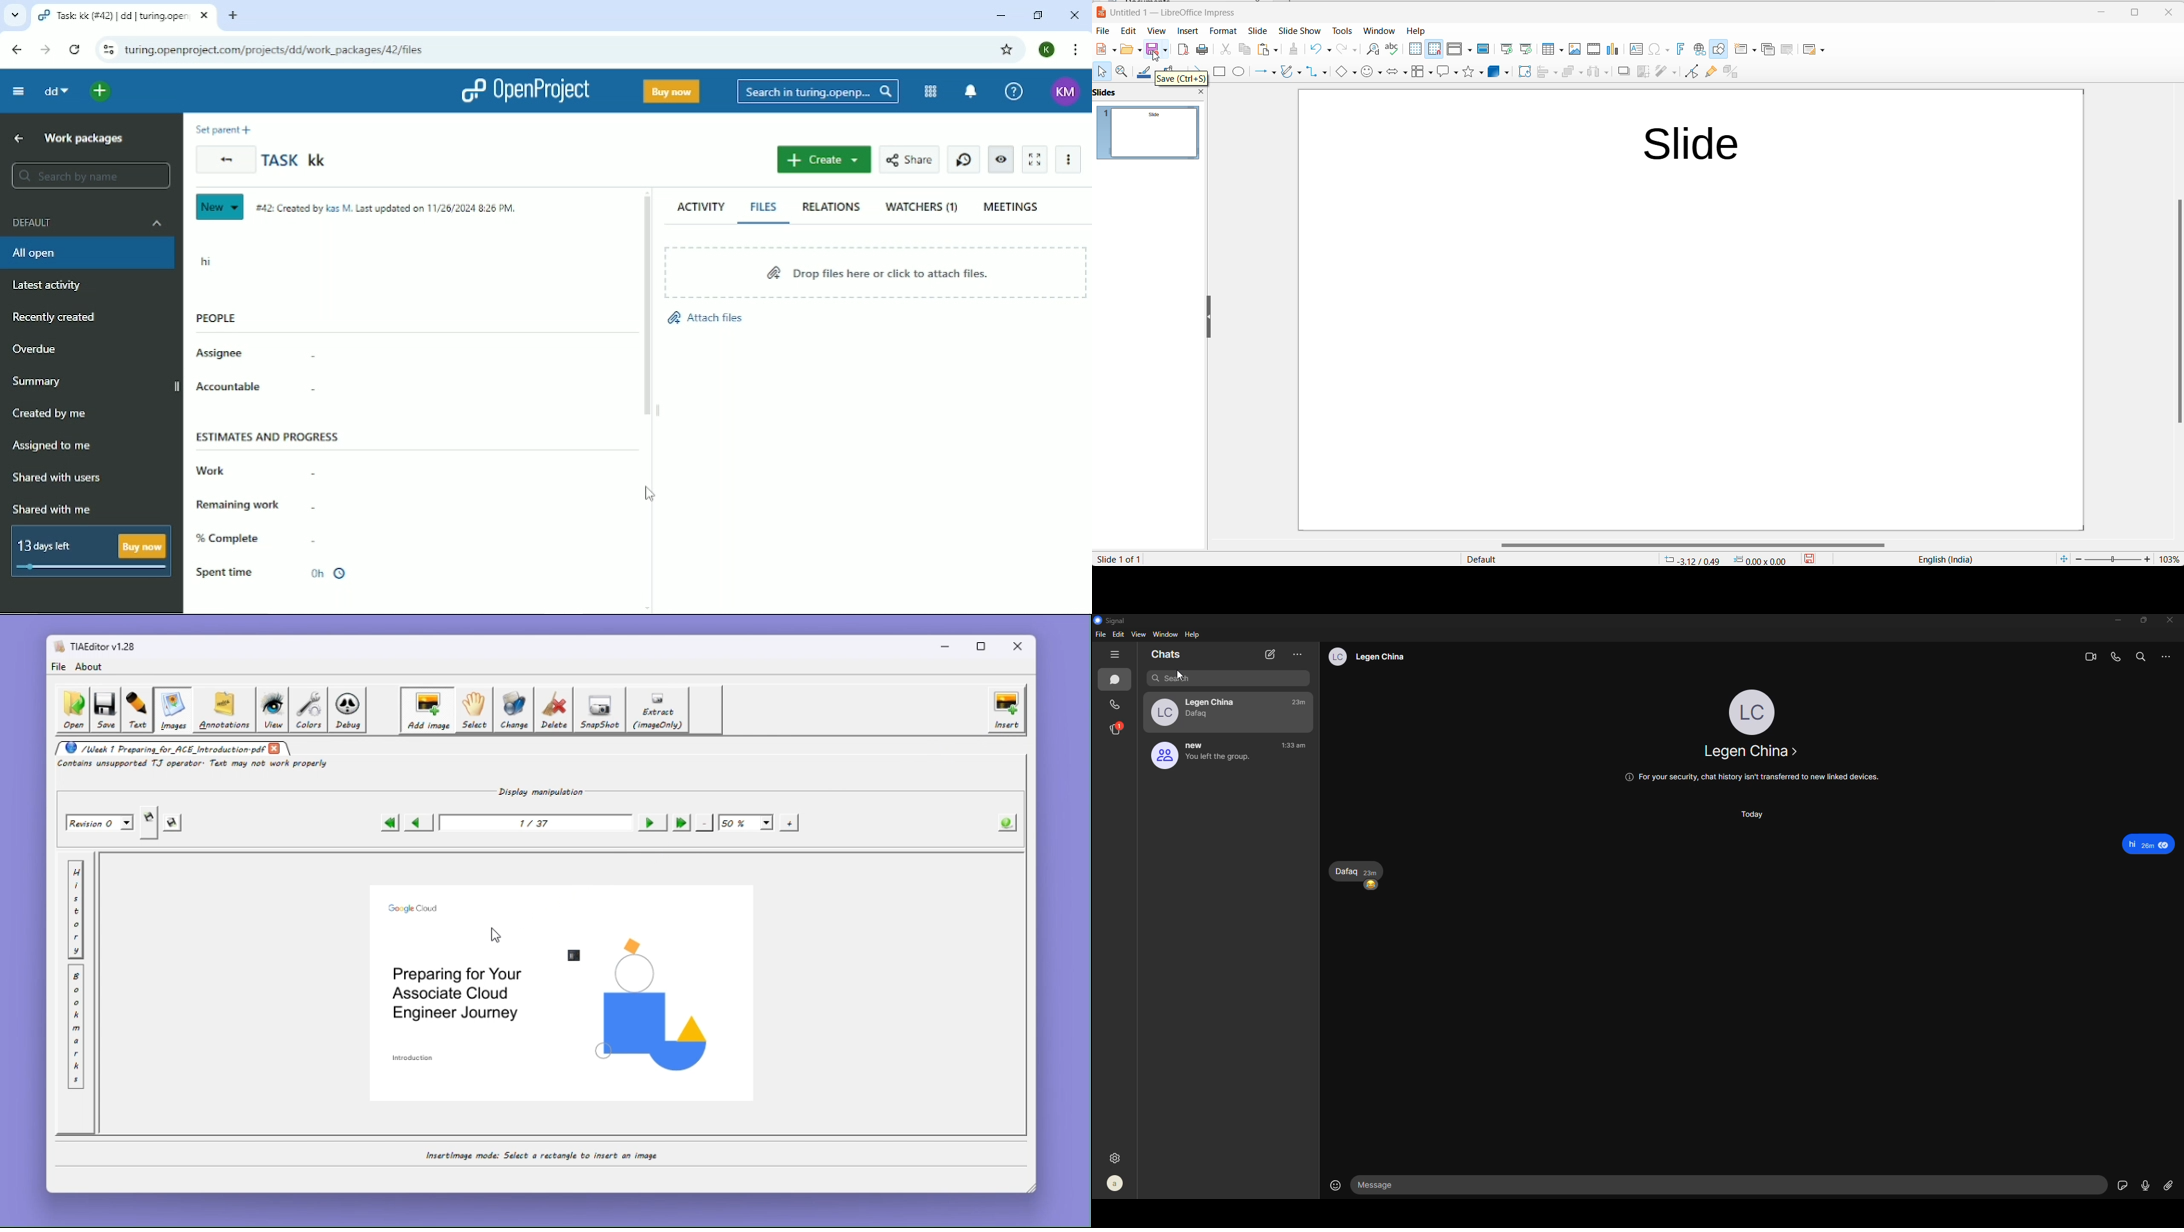  What do you see at coordinates (1625, 73) in the screenshot?
I see `shadow` at bounding box center [1625, 73].